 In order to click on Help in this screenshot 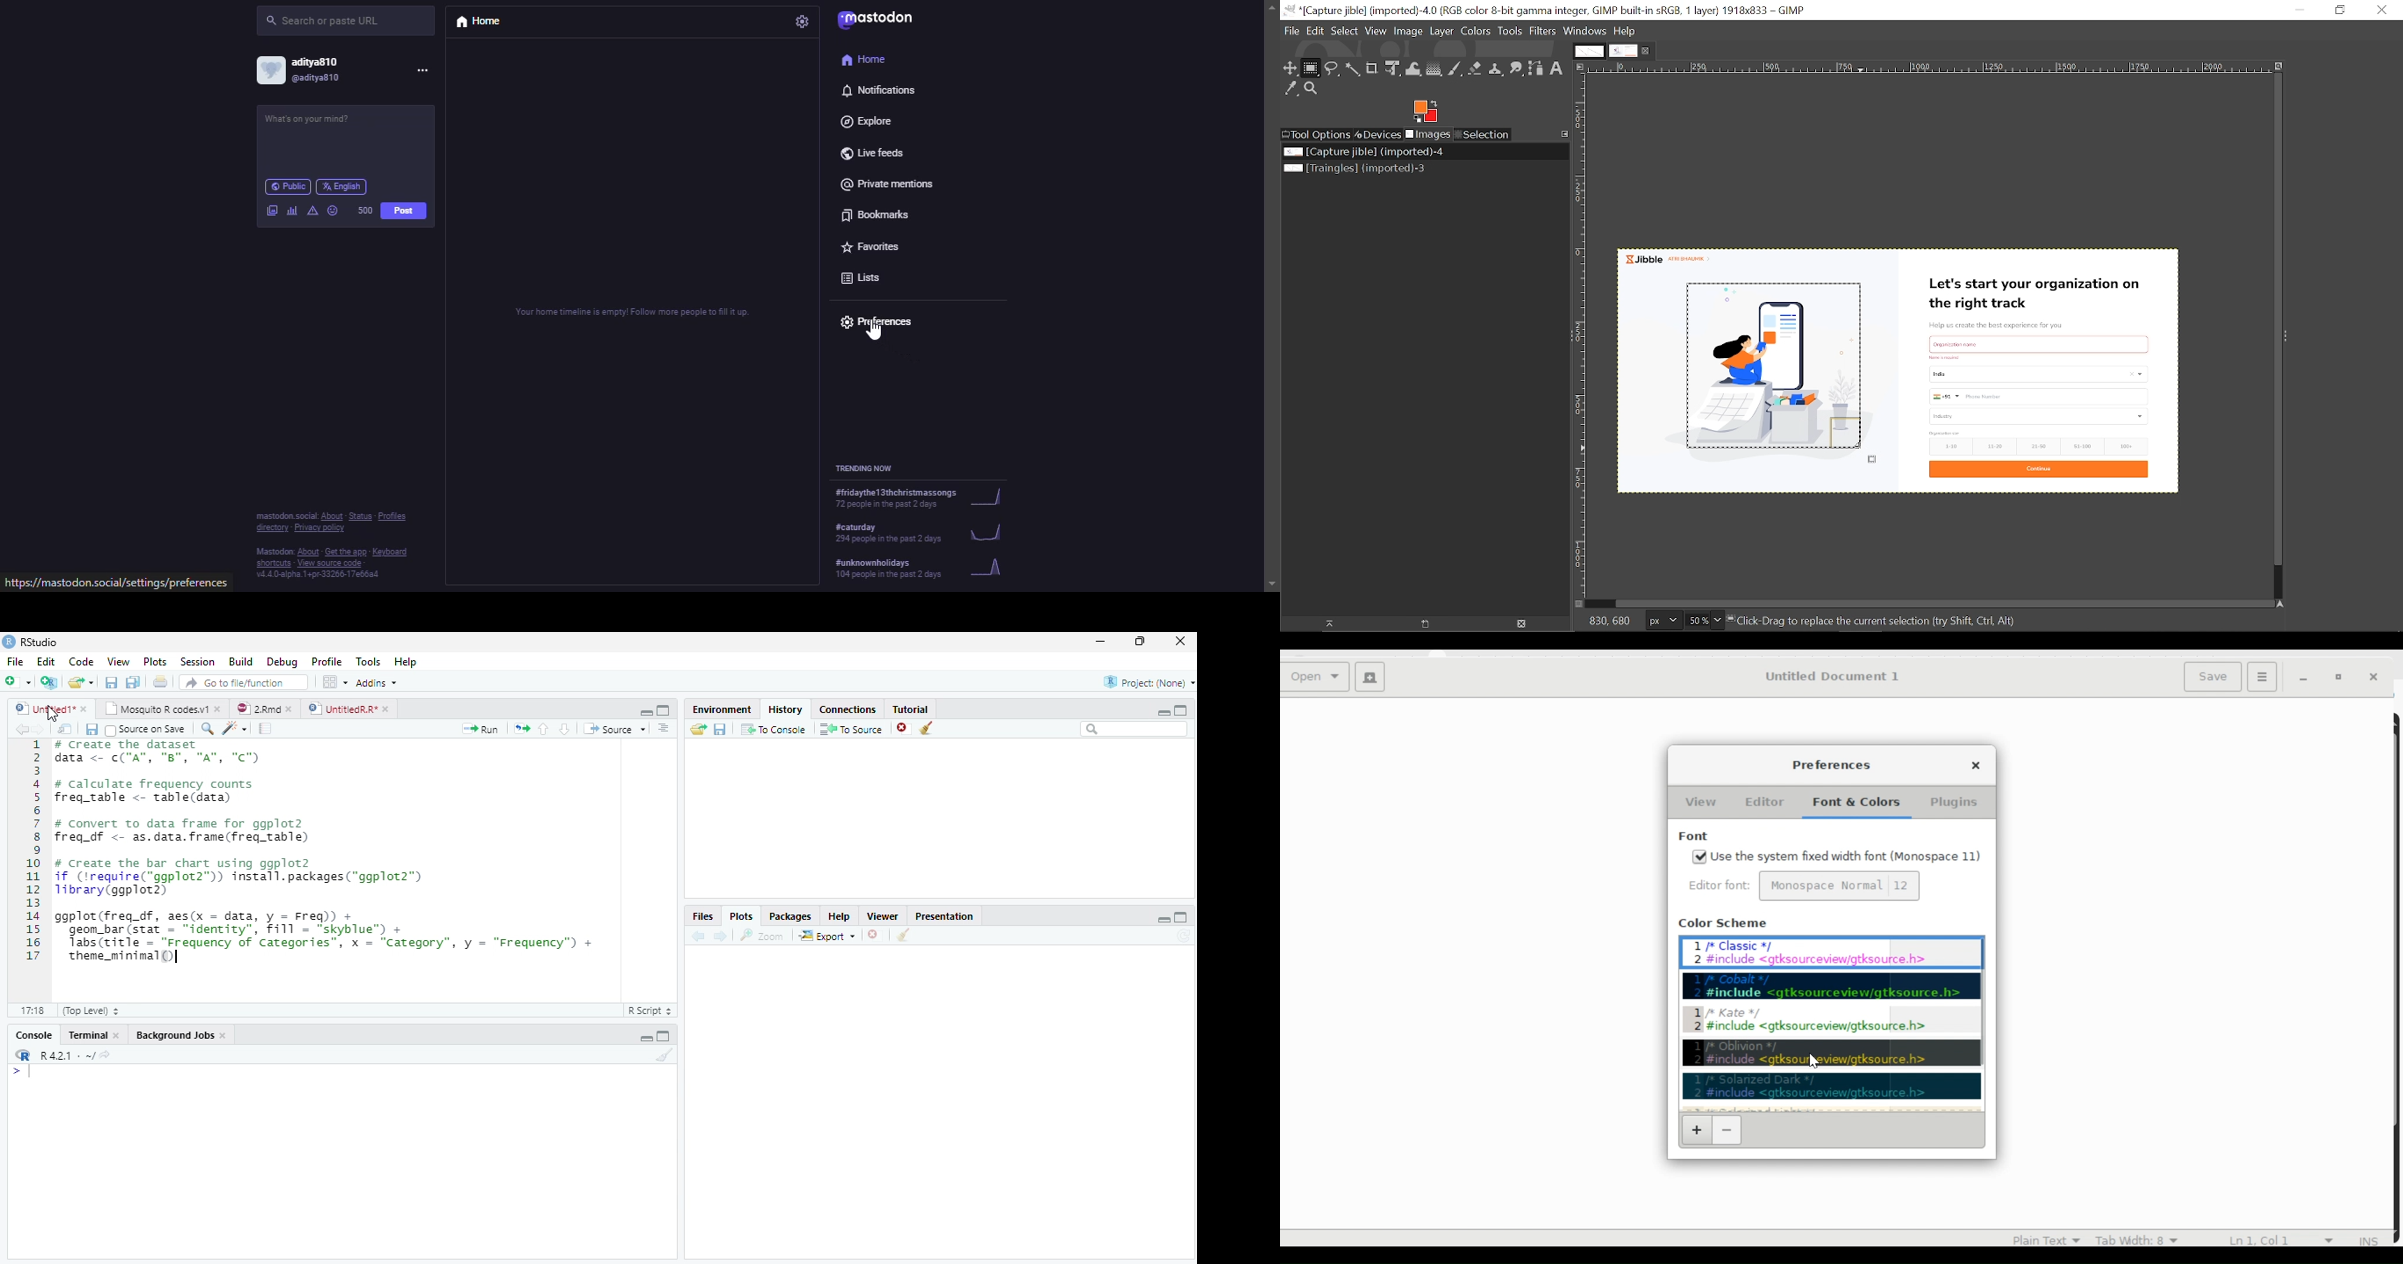, I will do `click(407, 661)`.